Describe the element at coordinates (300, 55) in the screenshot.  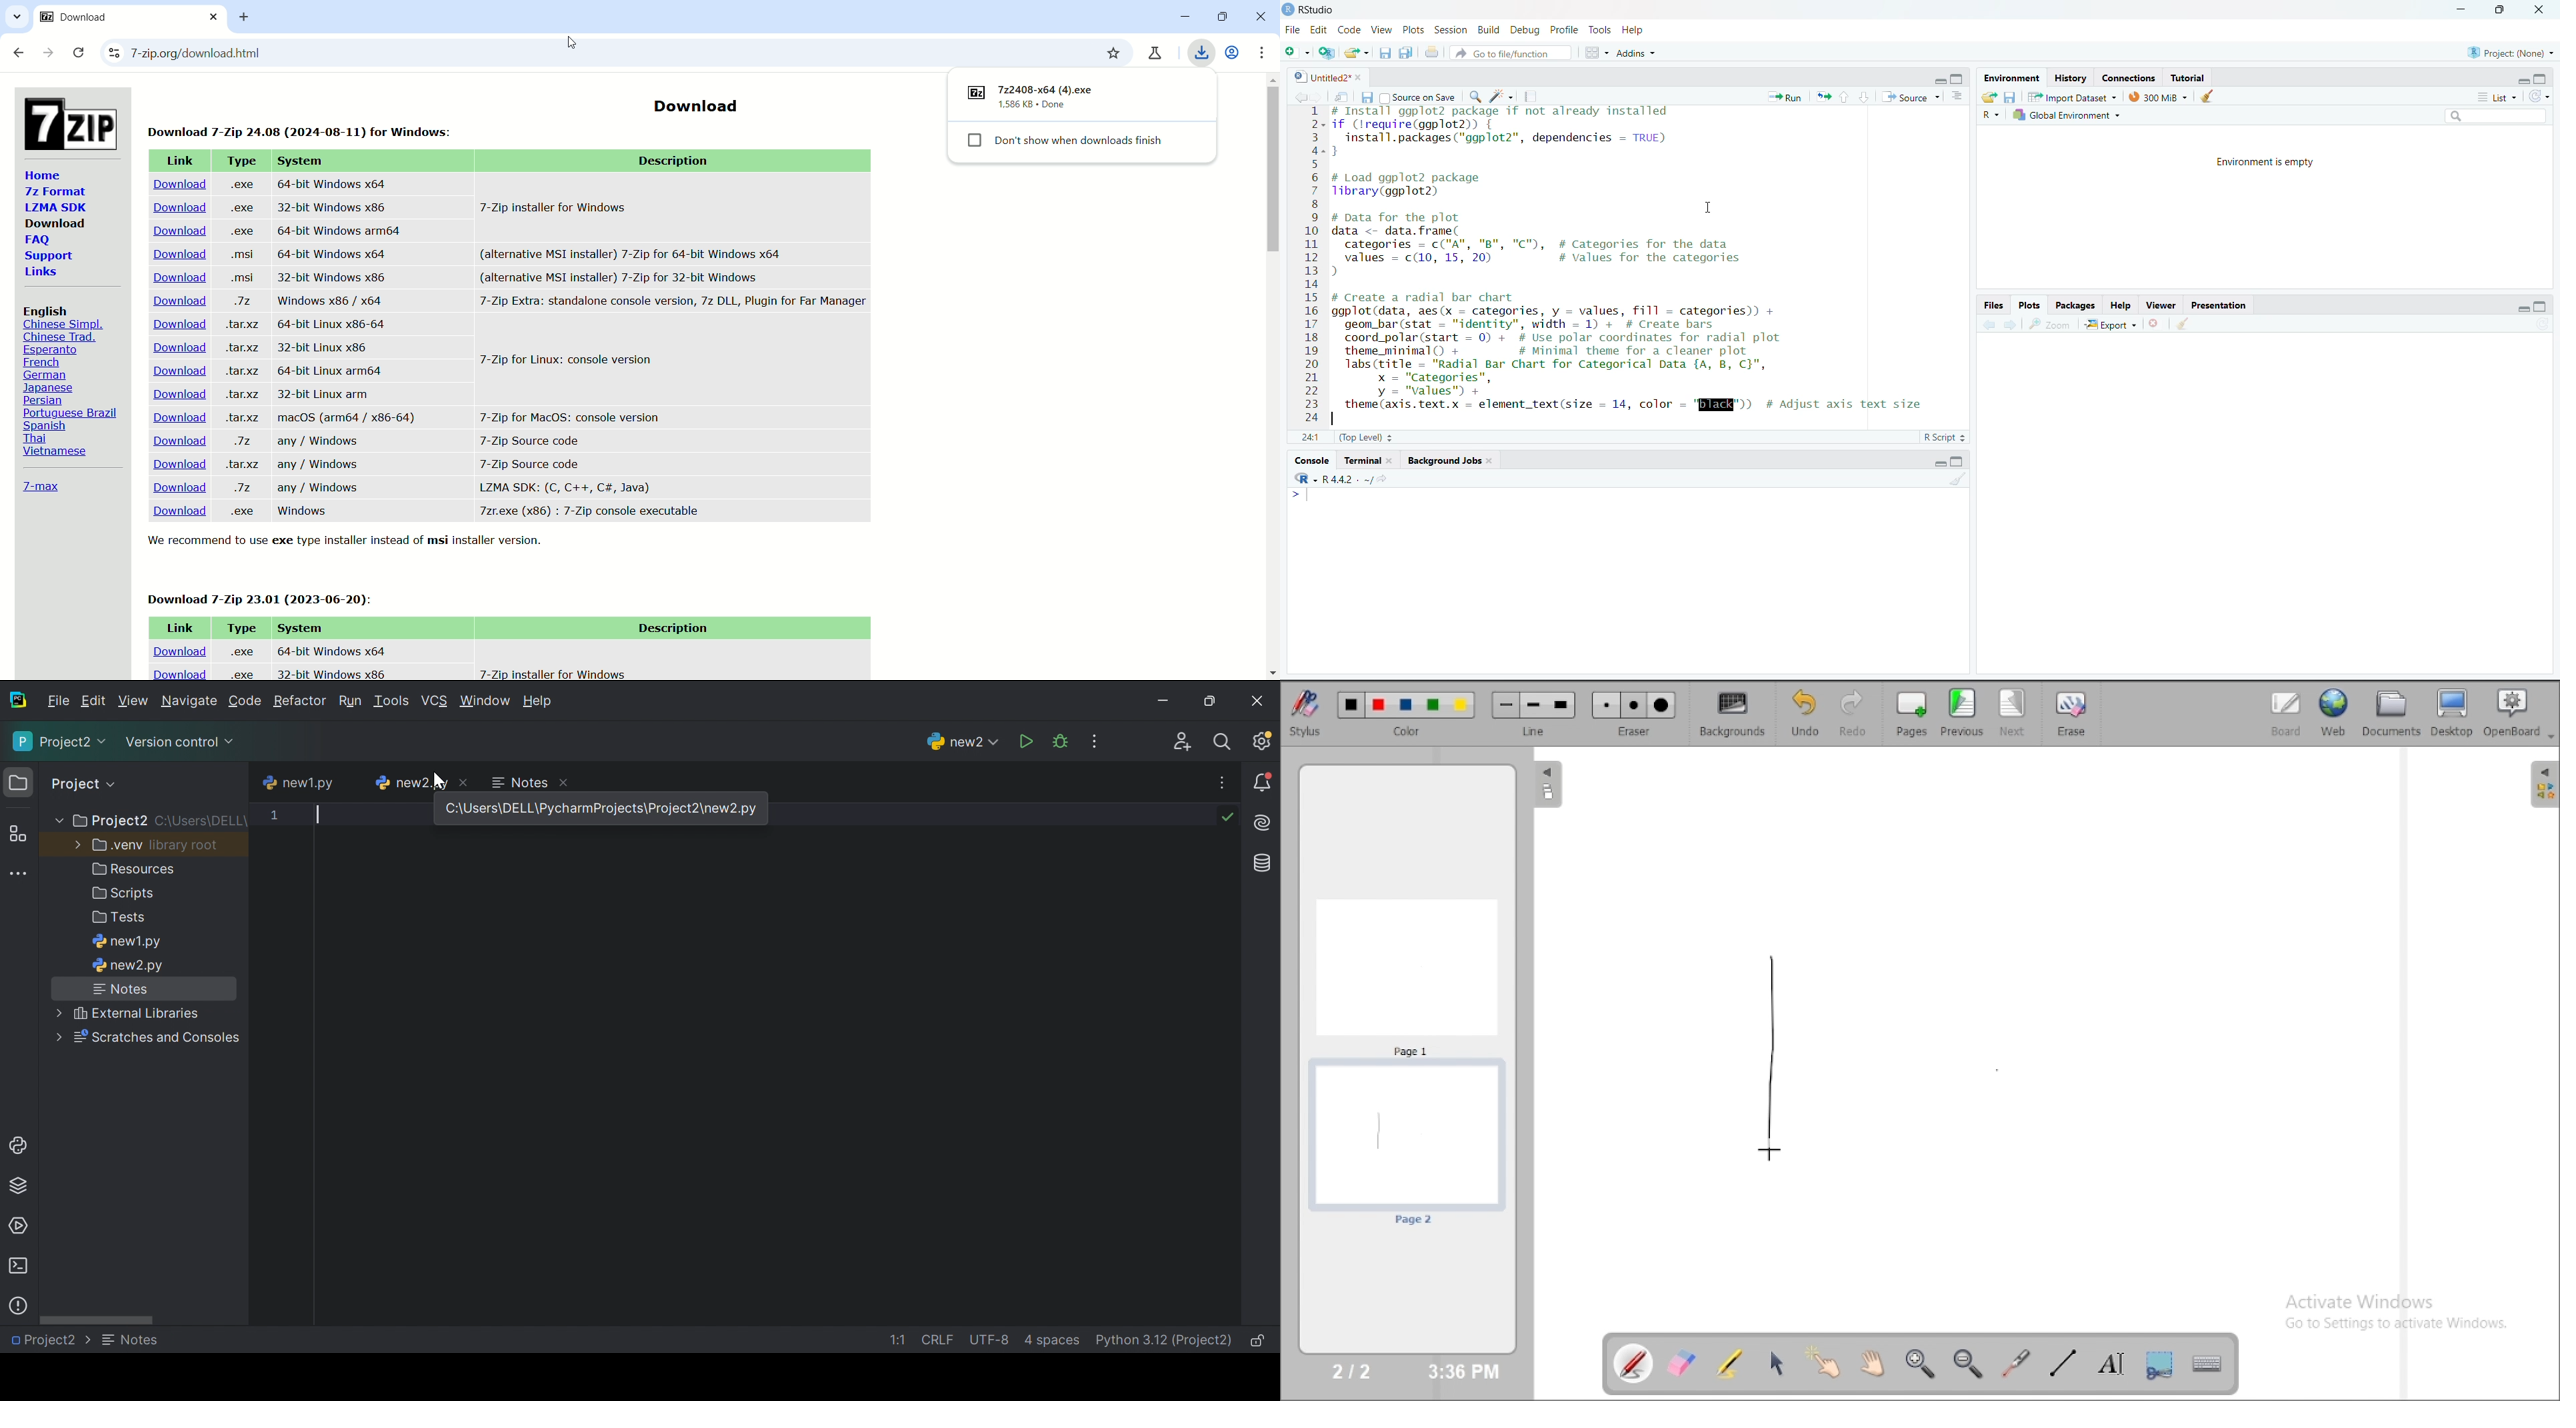
I see `7-zip.org/download.html` at that location.